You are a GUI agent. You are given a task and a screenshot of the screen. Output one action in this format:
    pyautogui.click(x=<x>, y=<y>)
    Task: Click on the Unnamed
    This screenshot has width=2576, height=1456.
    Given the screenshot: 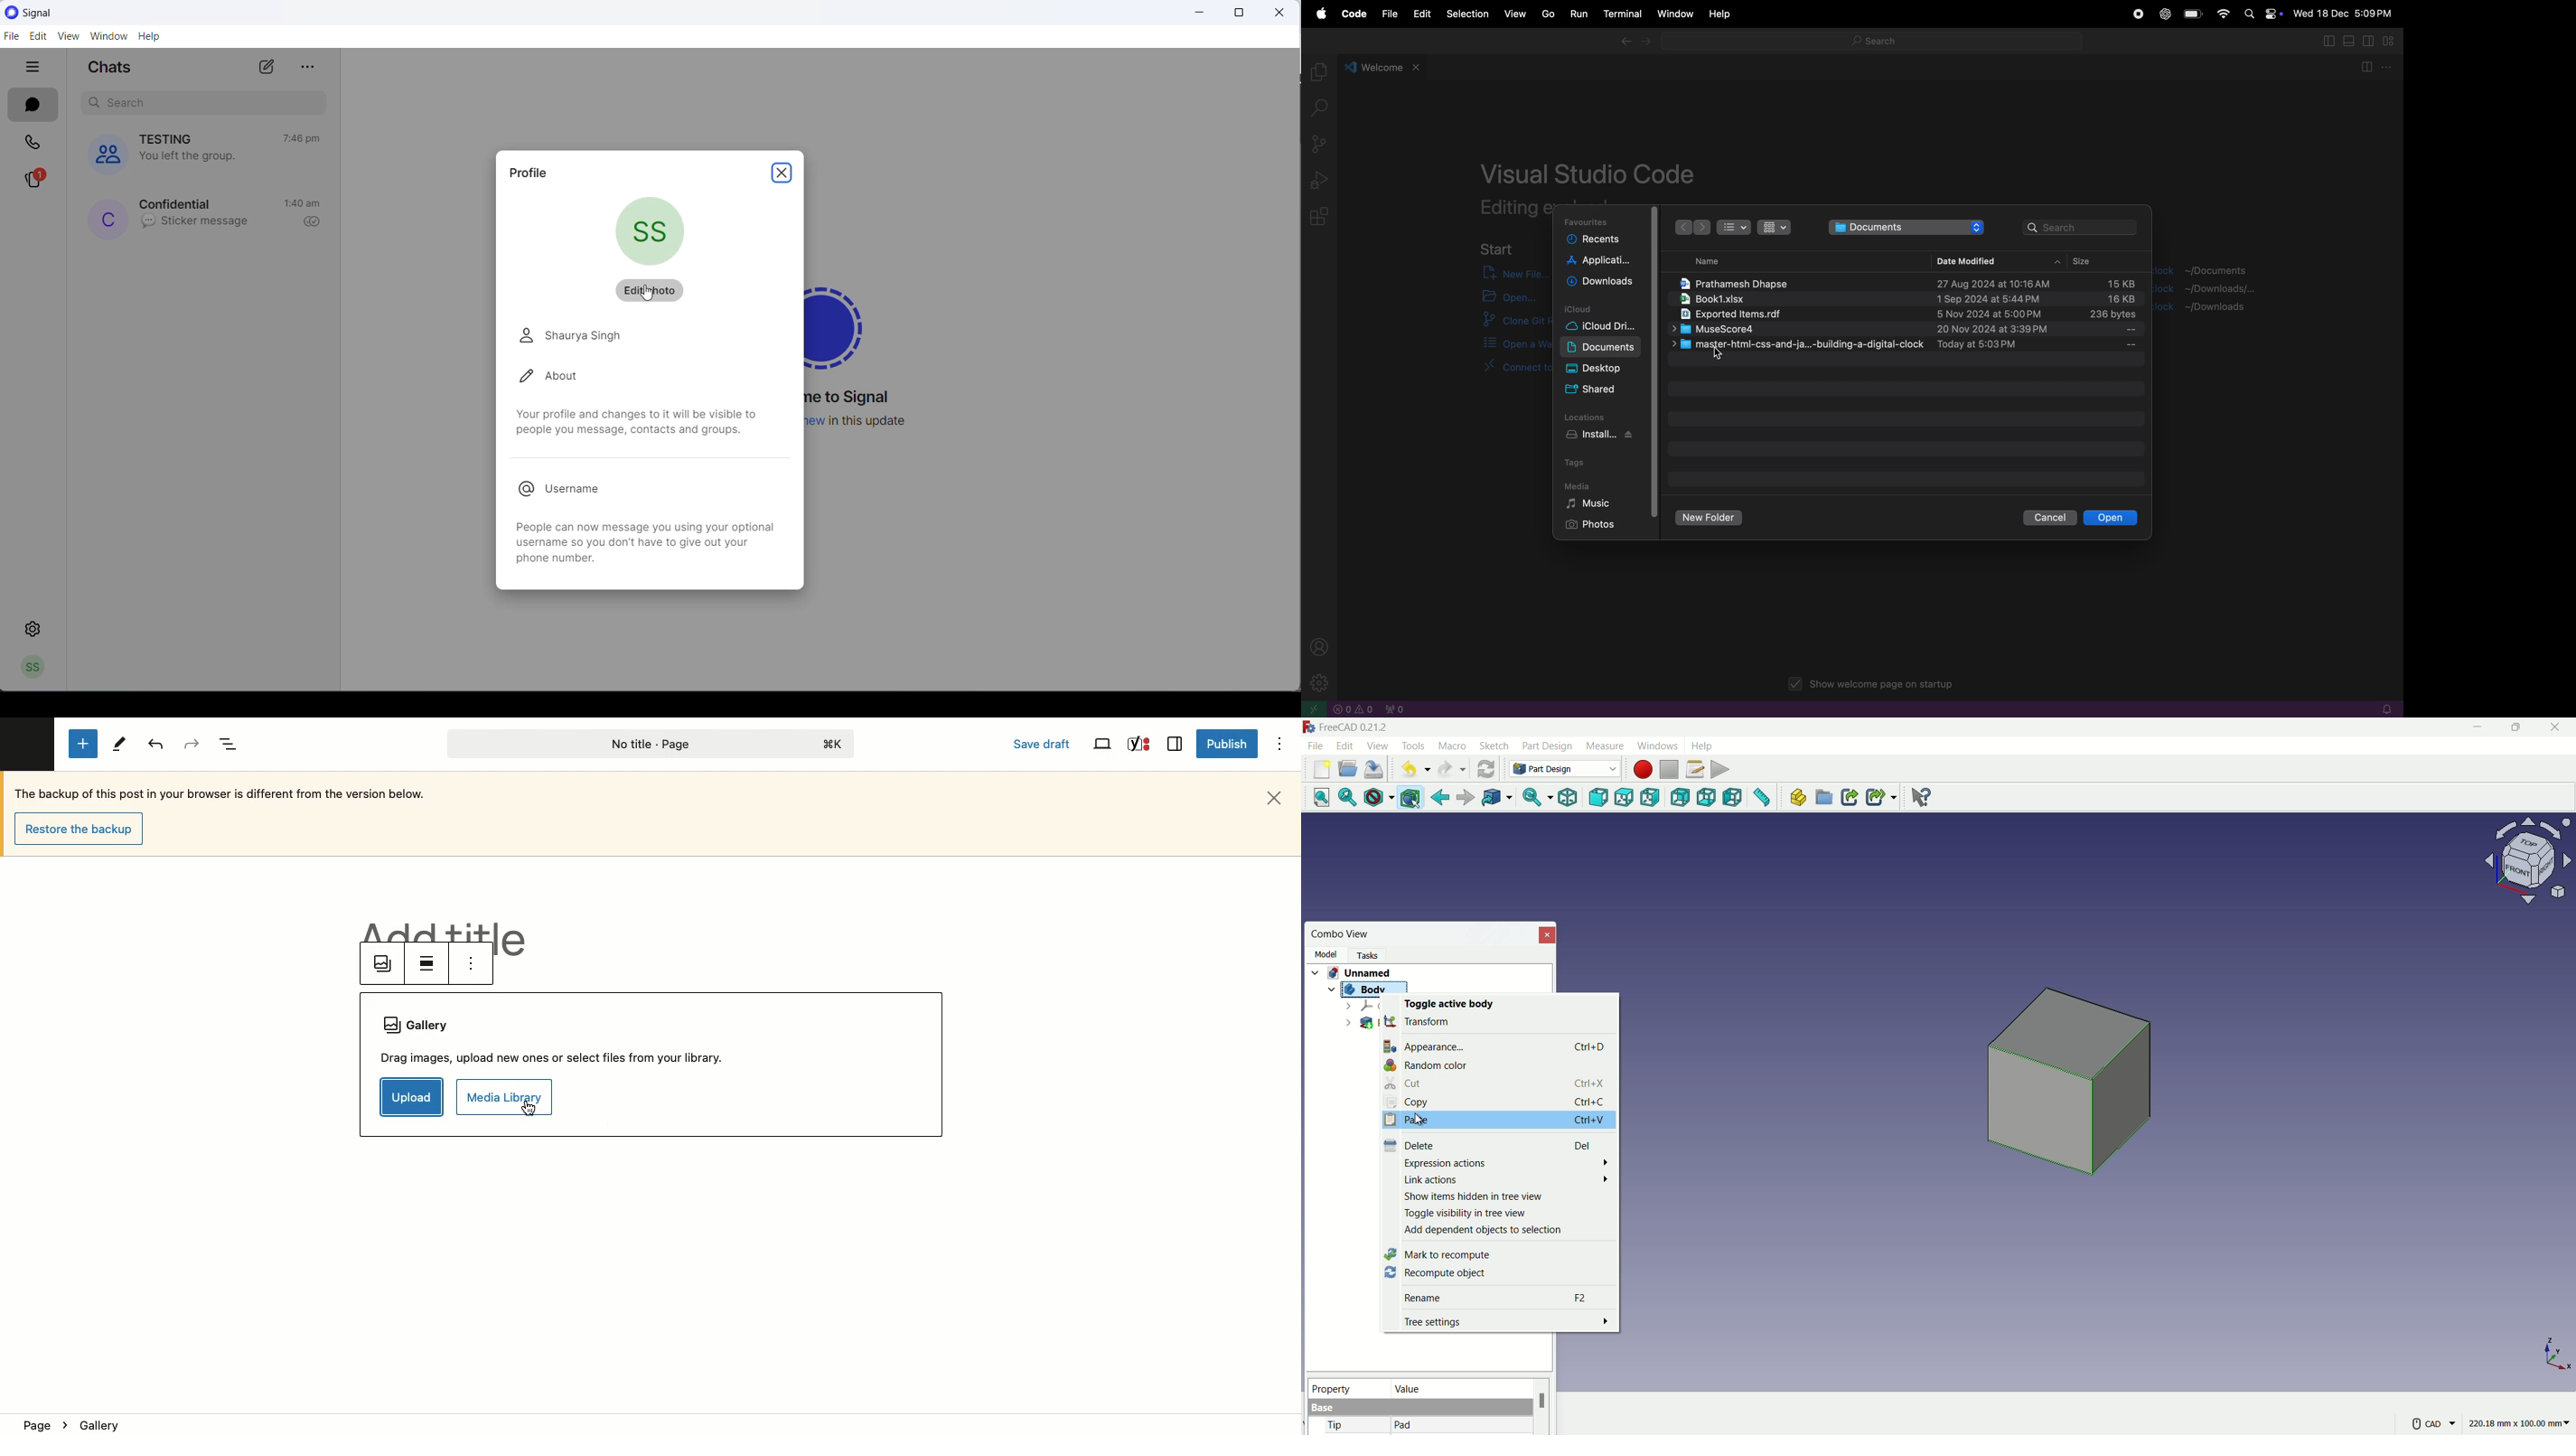 What is the action you would take?
    pyautogui.click(x=1364, y=971)
    